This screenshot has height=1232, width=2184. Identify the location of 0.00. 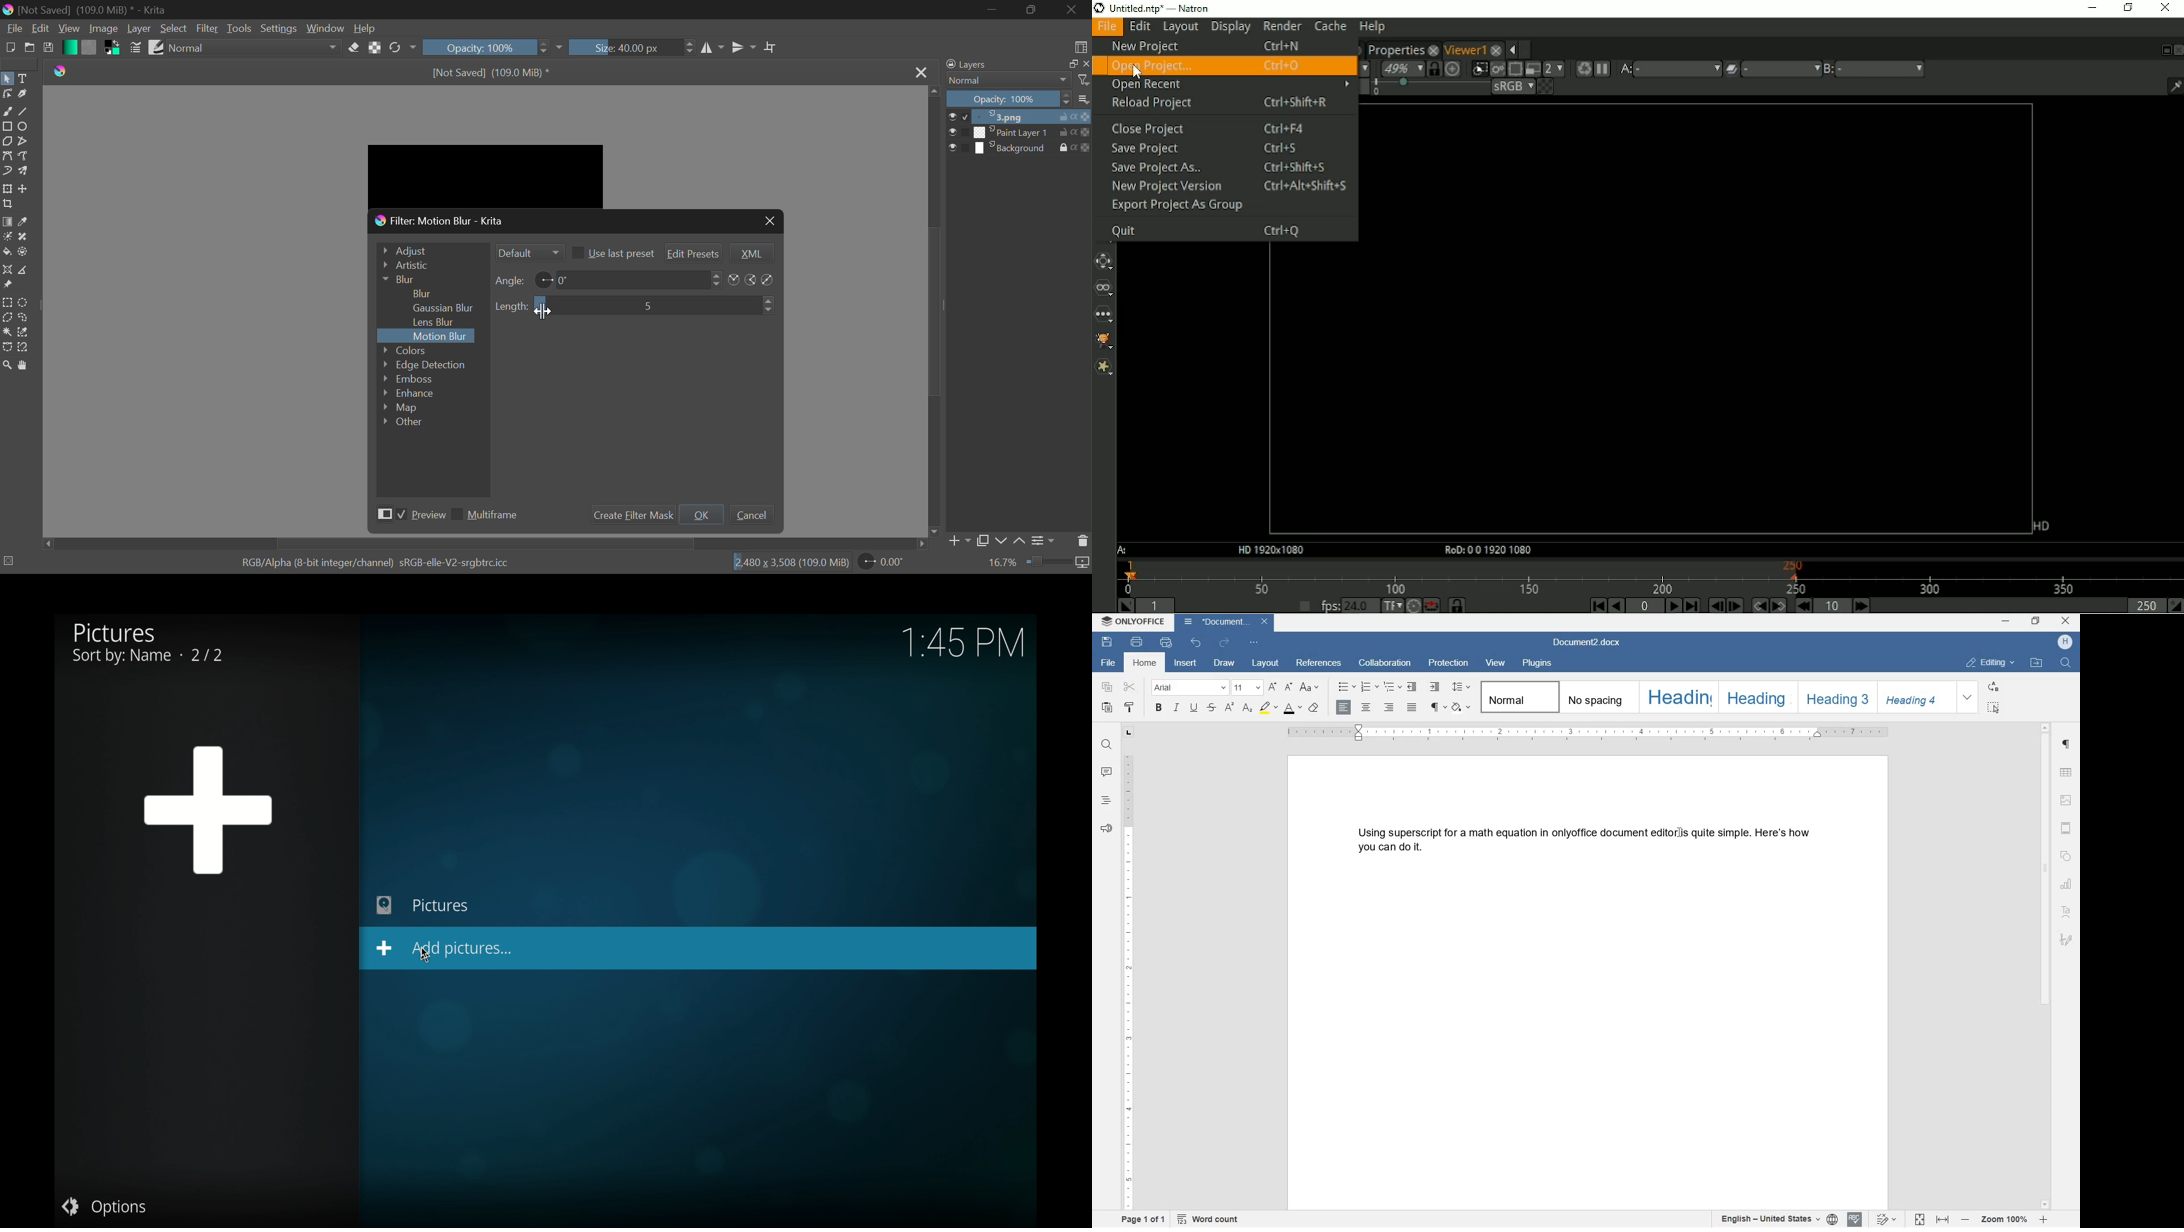
(883, 564).